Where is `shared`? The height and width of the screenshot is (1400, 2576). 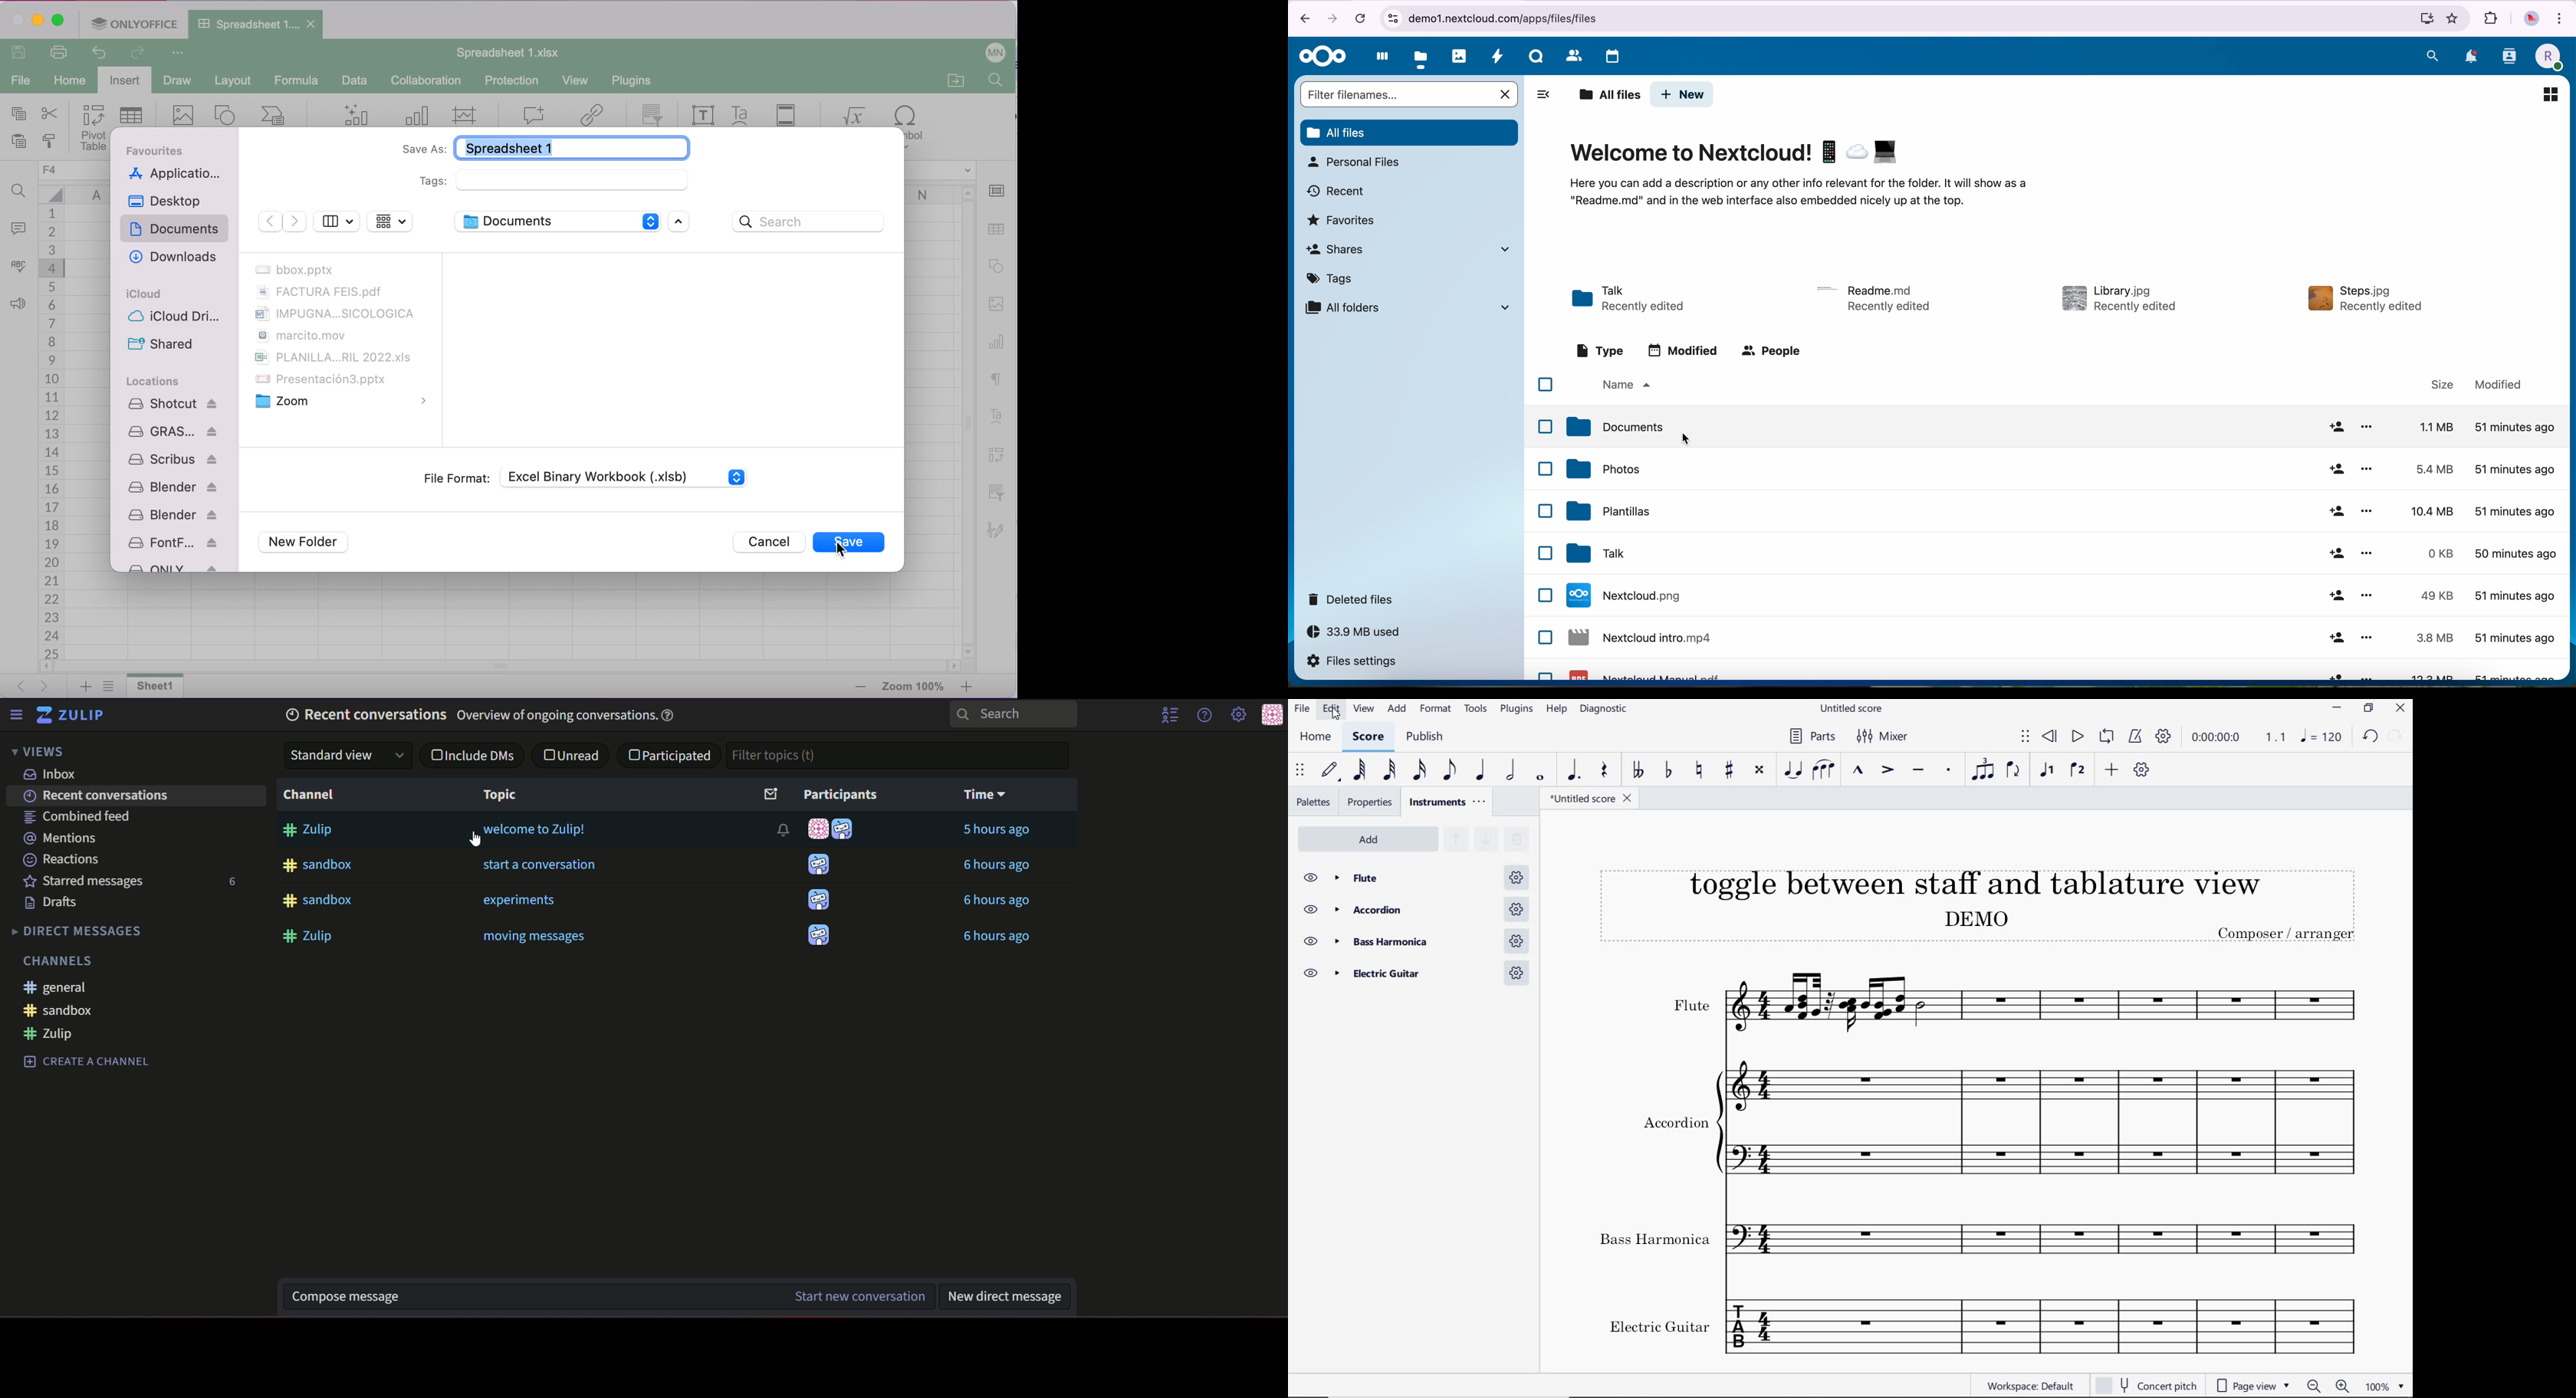 shared is located at coordinates (160, 344).